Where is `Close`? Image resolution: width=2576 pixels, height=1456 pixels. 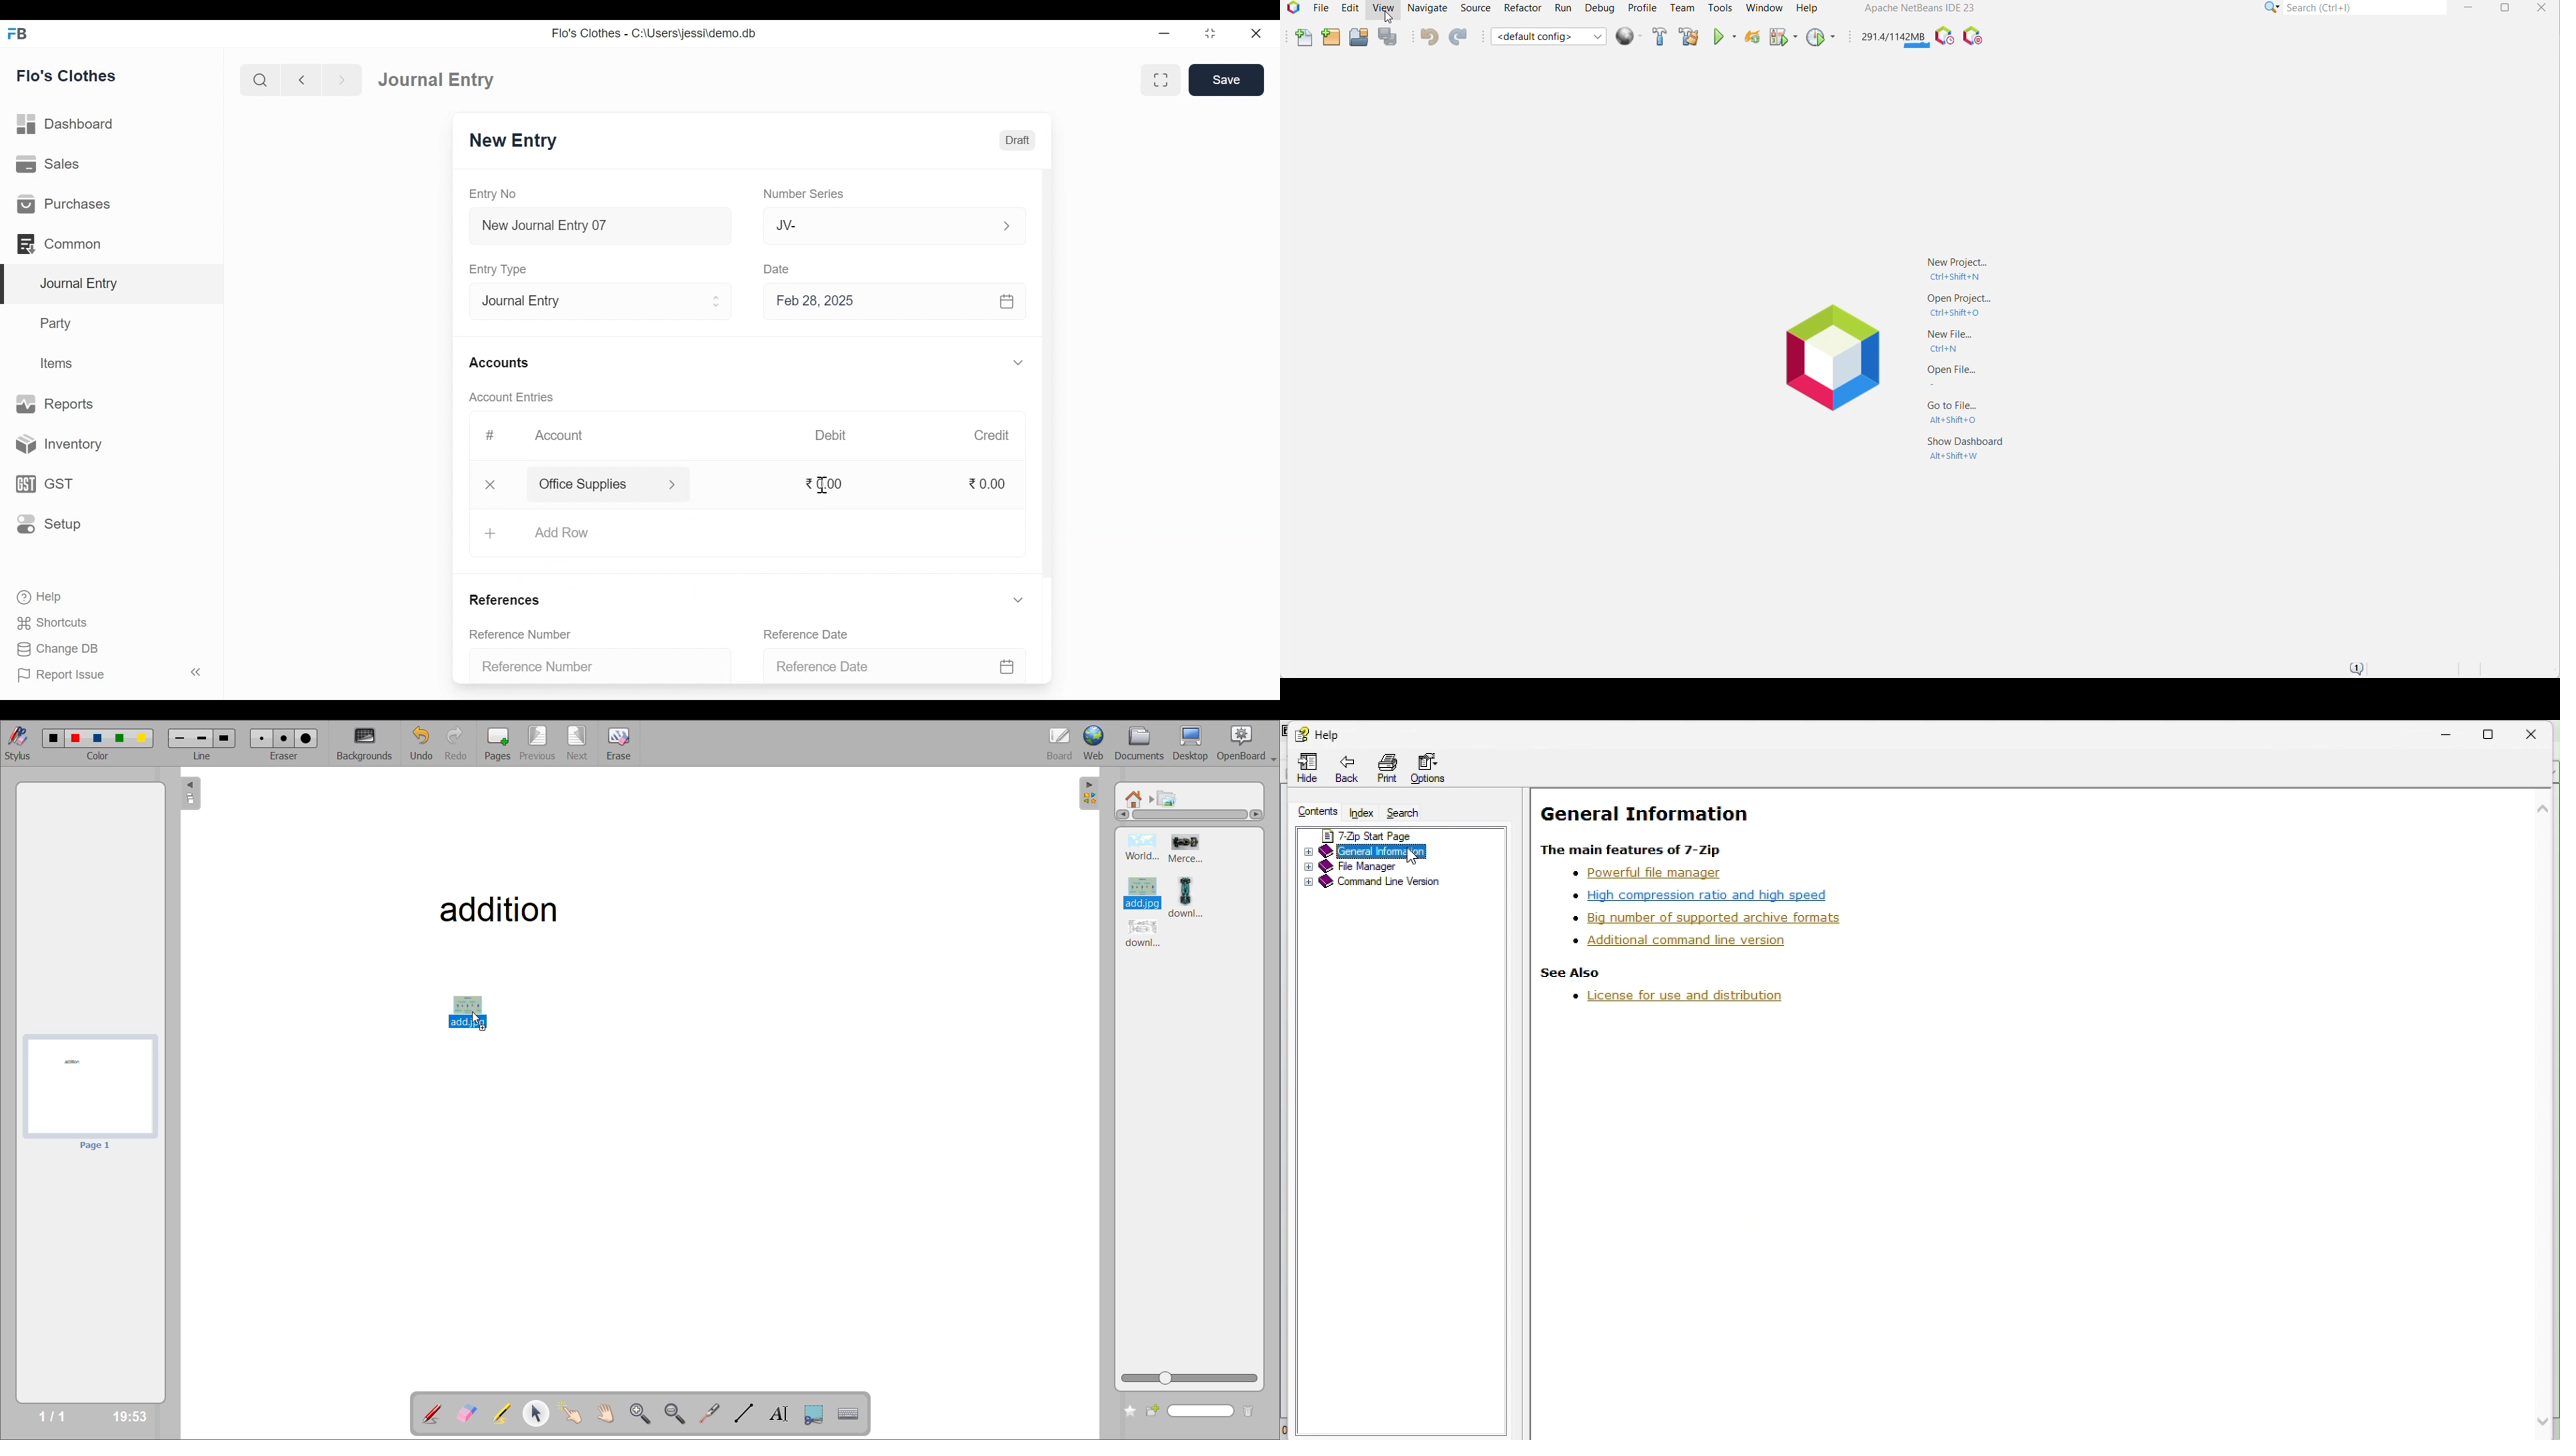
Close is located at coordinates (1257, 34).